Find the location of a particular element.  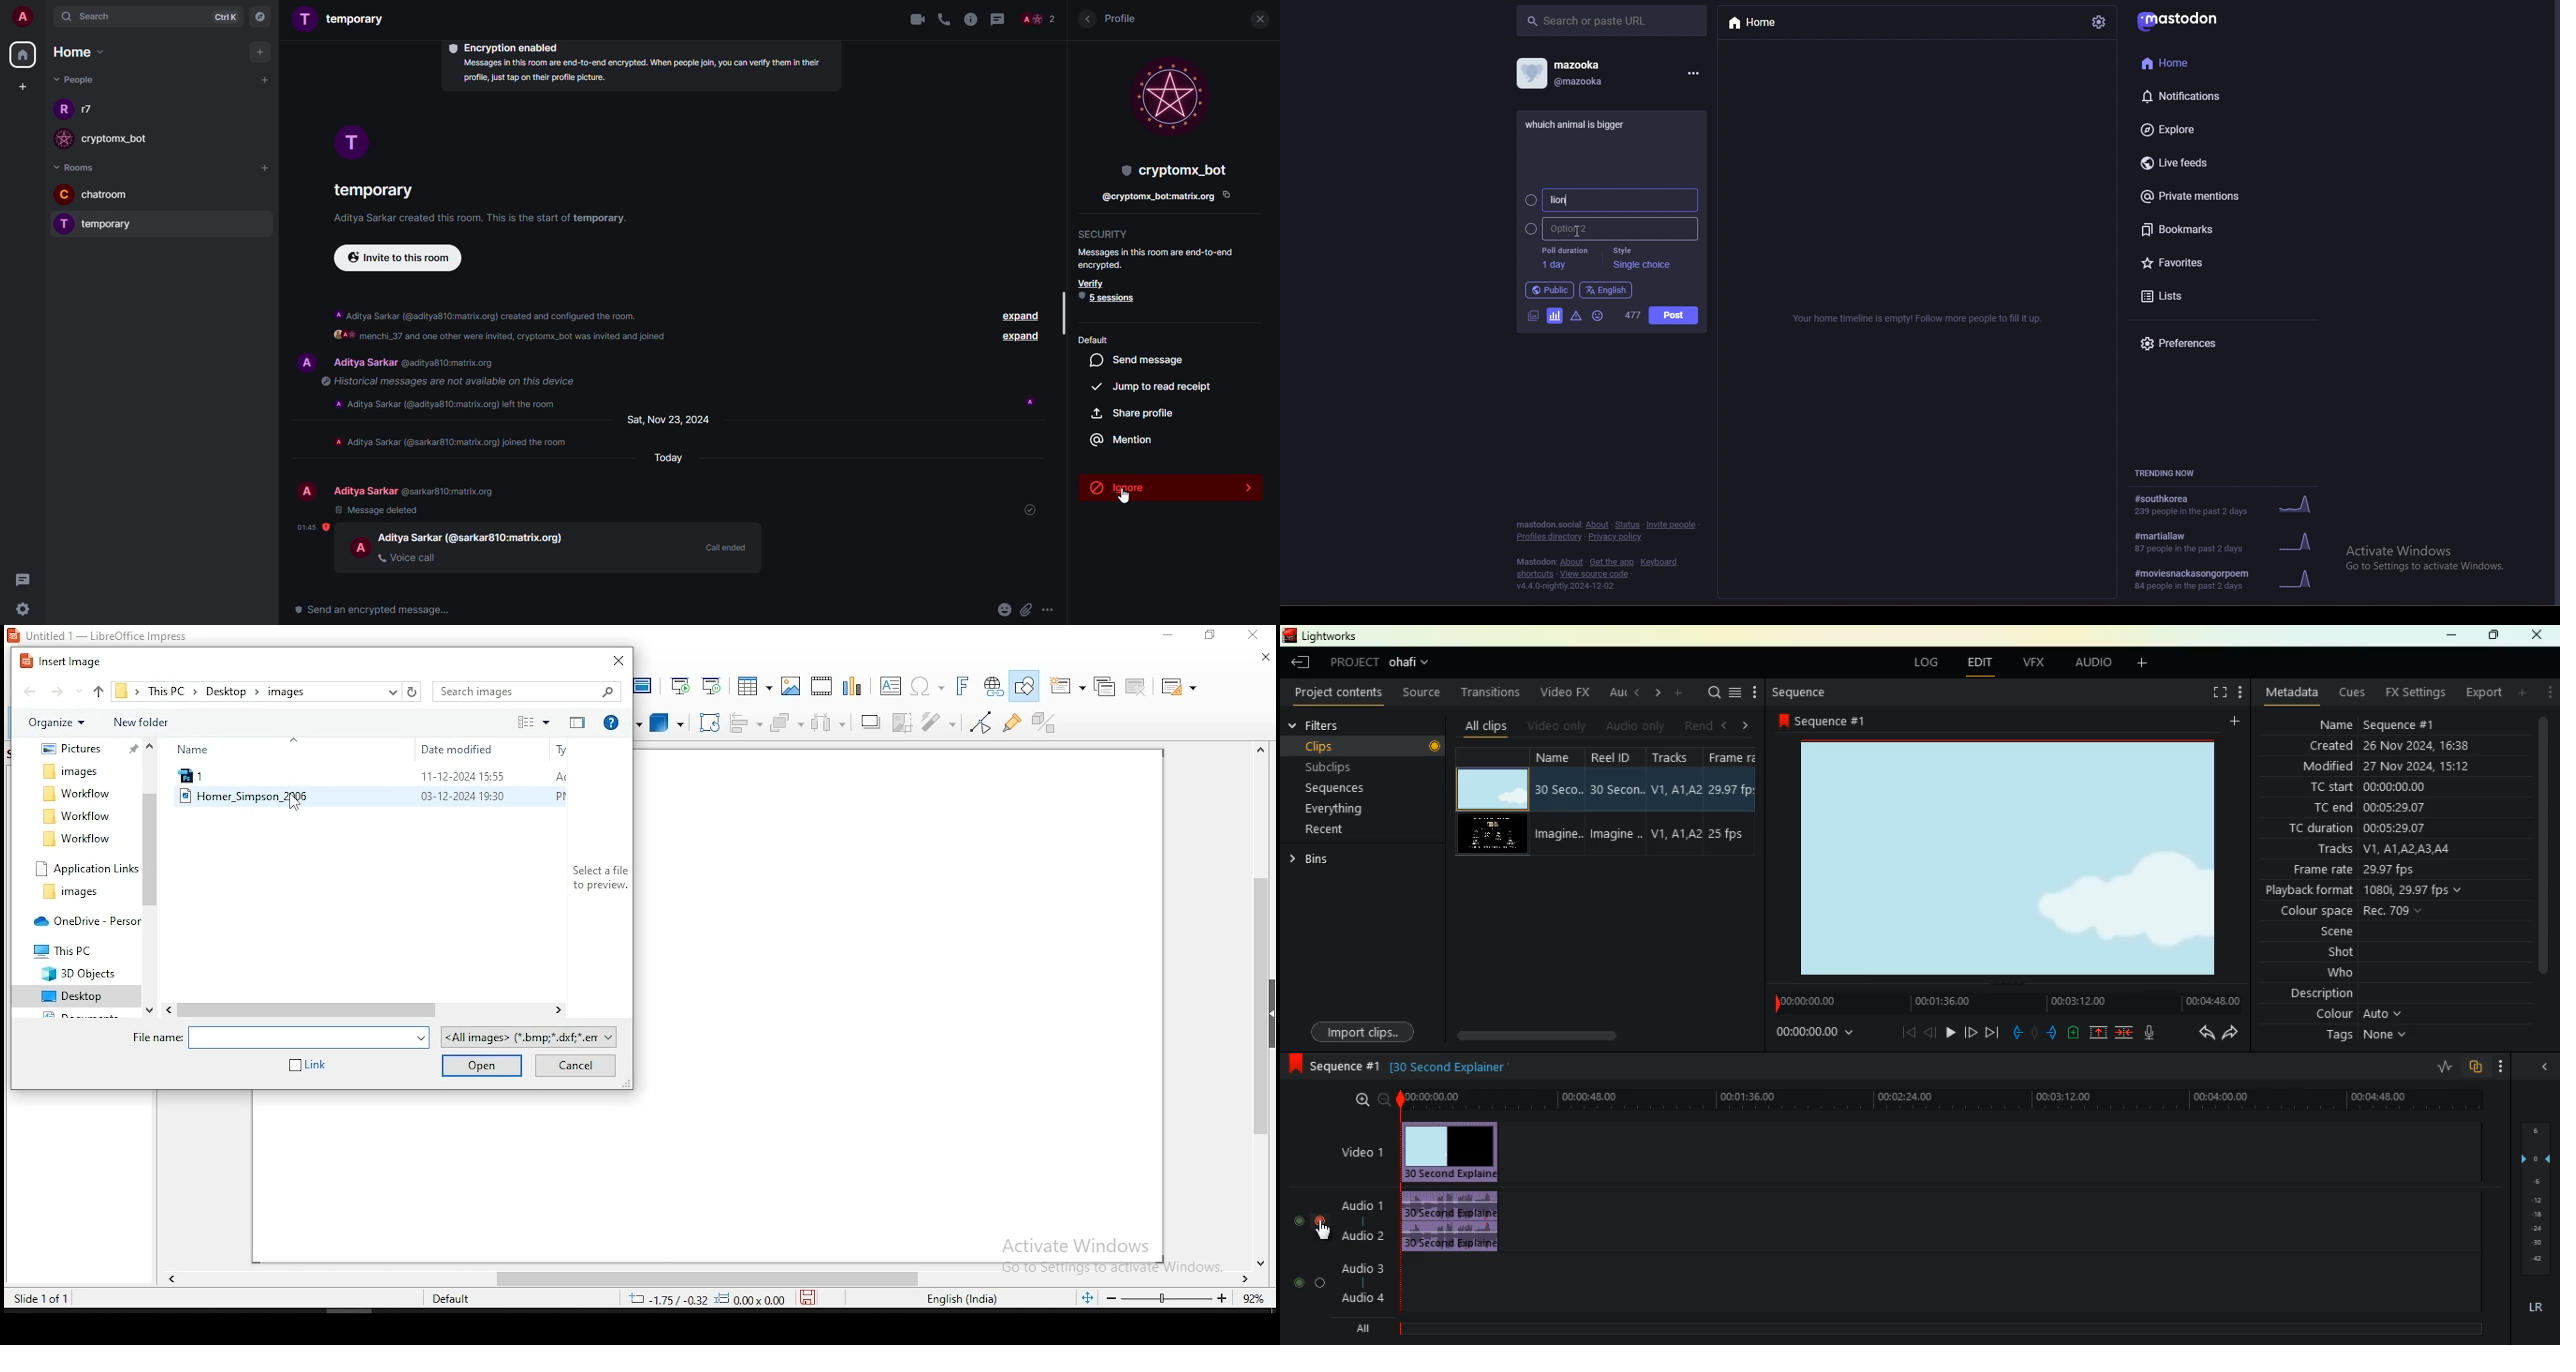

word limit is located at coordinates (1631, 316).